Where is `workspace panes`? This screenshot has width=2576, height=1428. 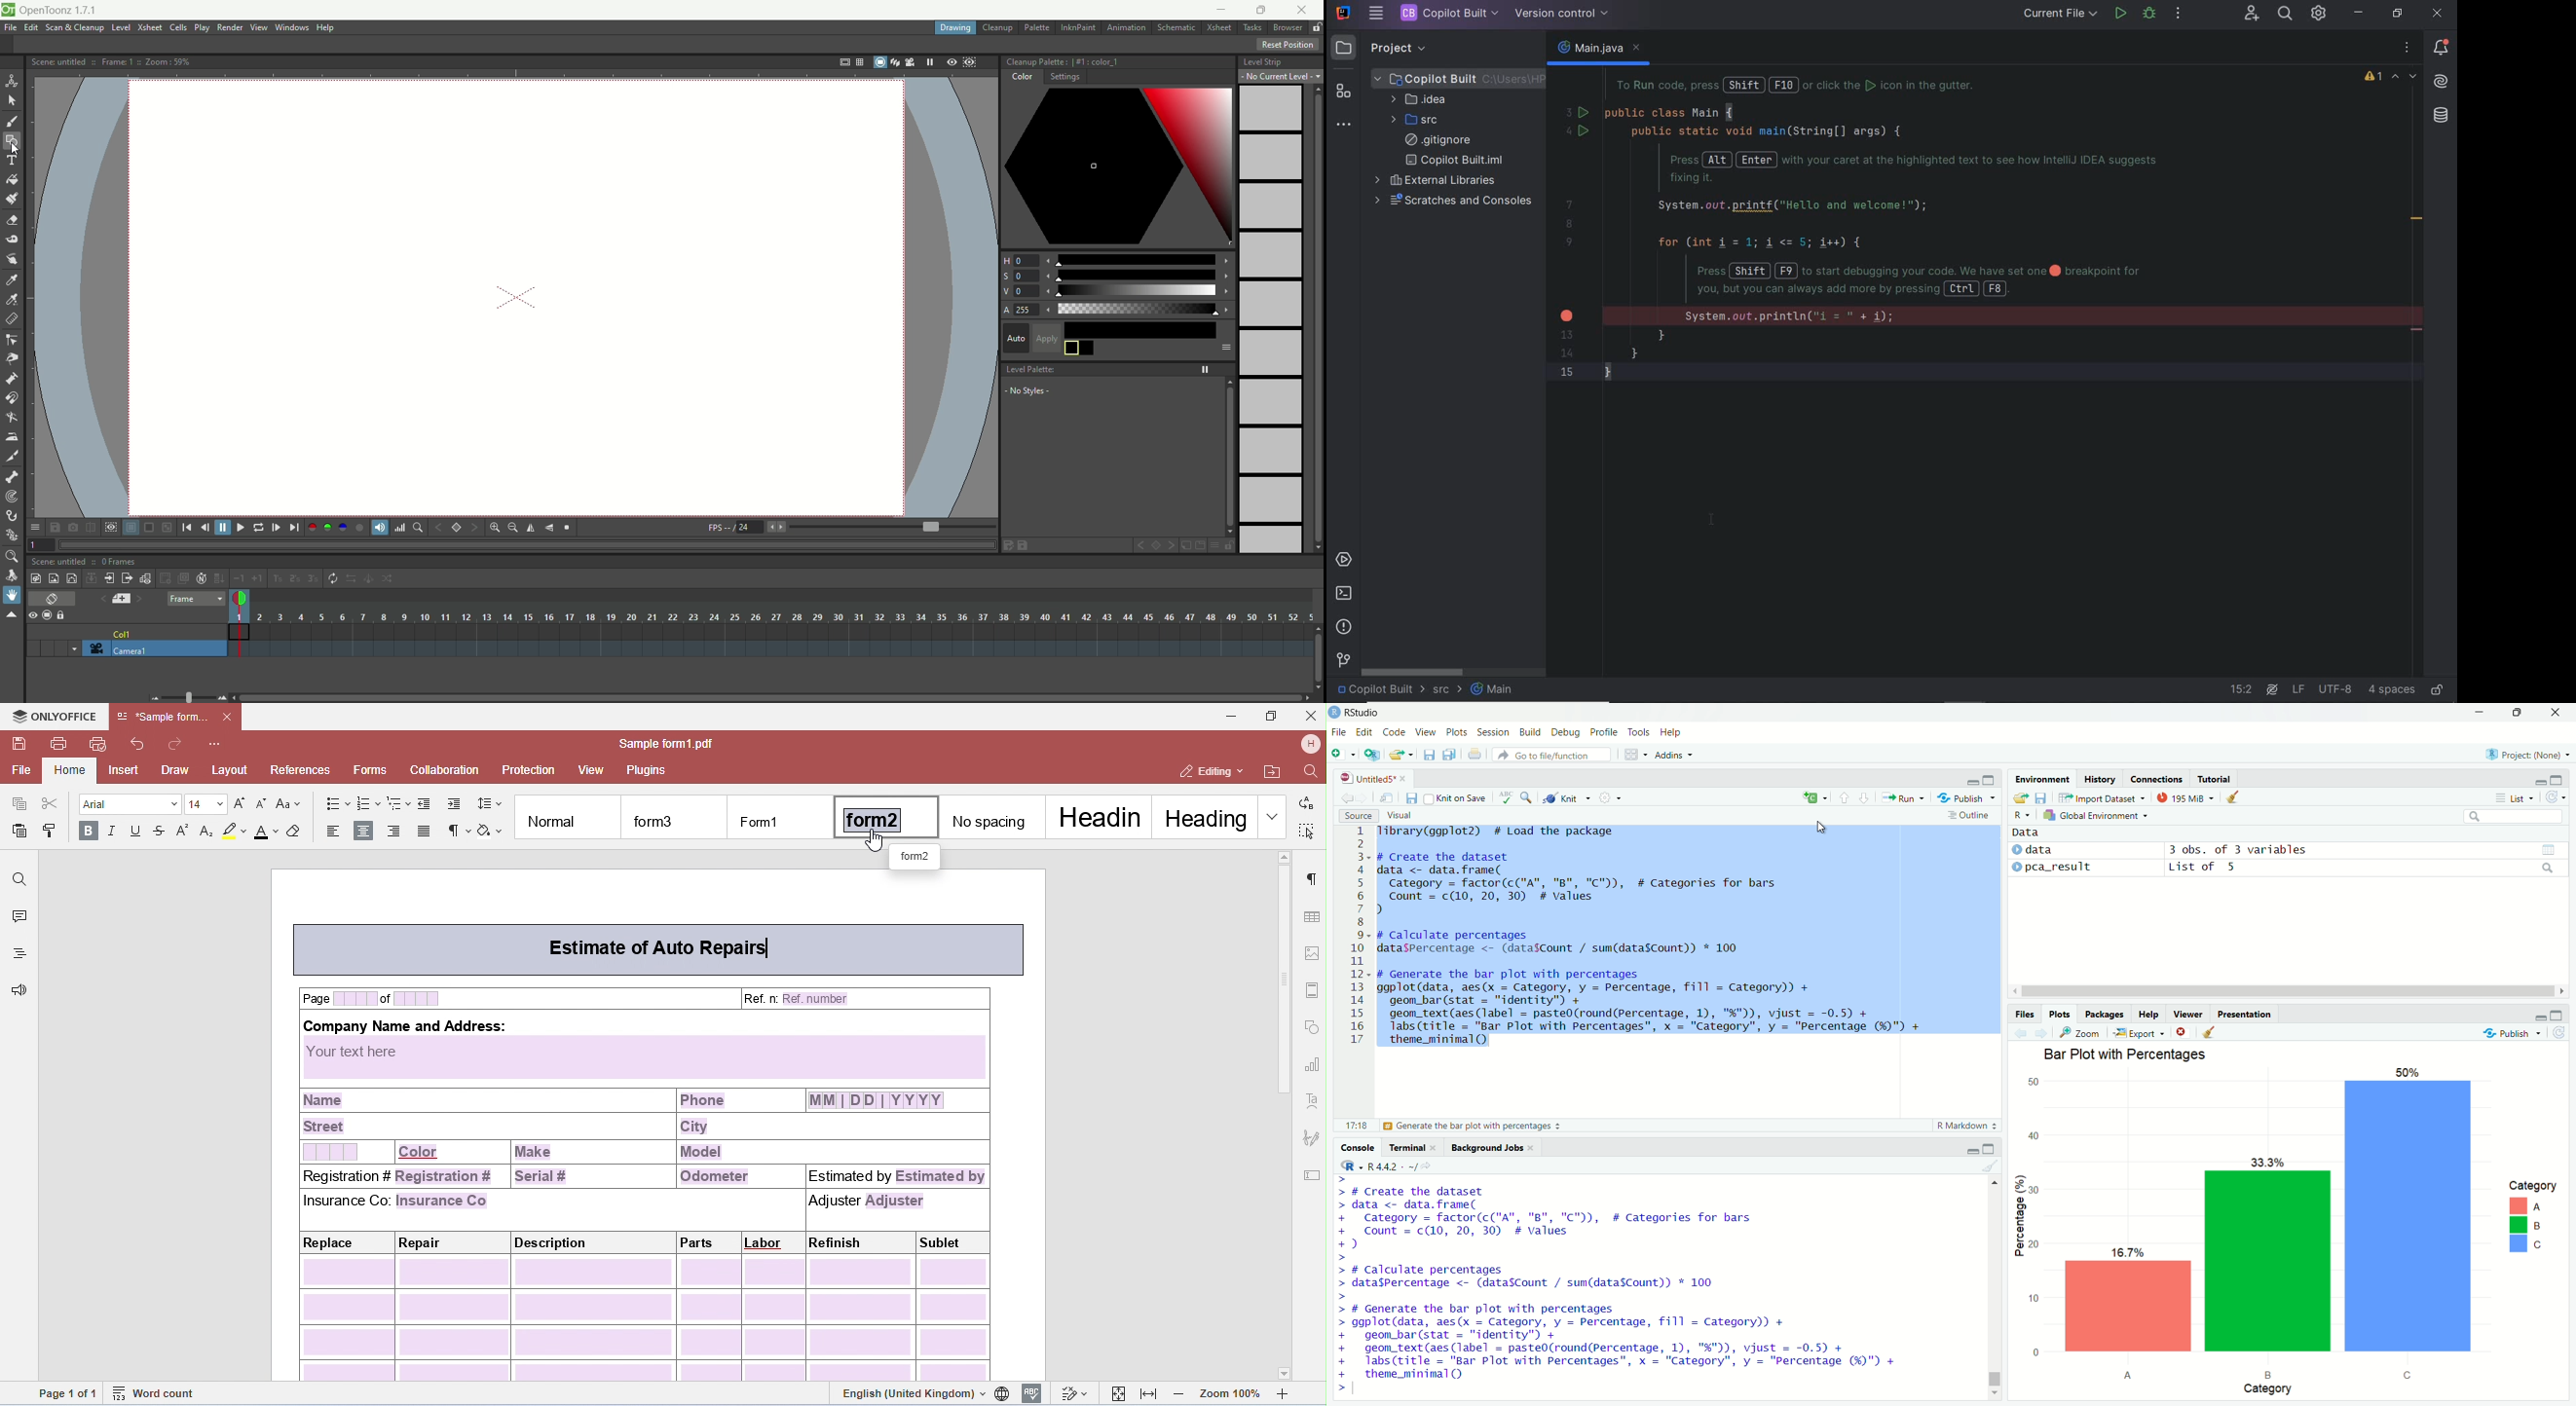 workspace panes is located at coordinates (1633, 754).